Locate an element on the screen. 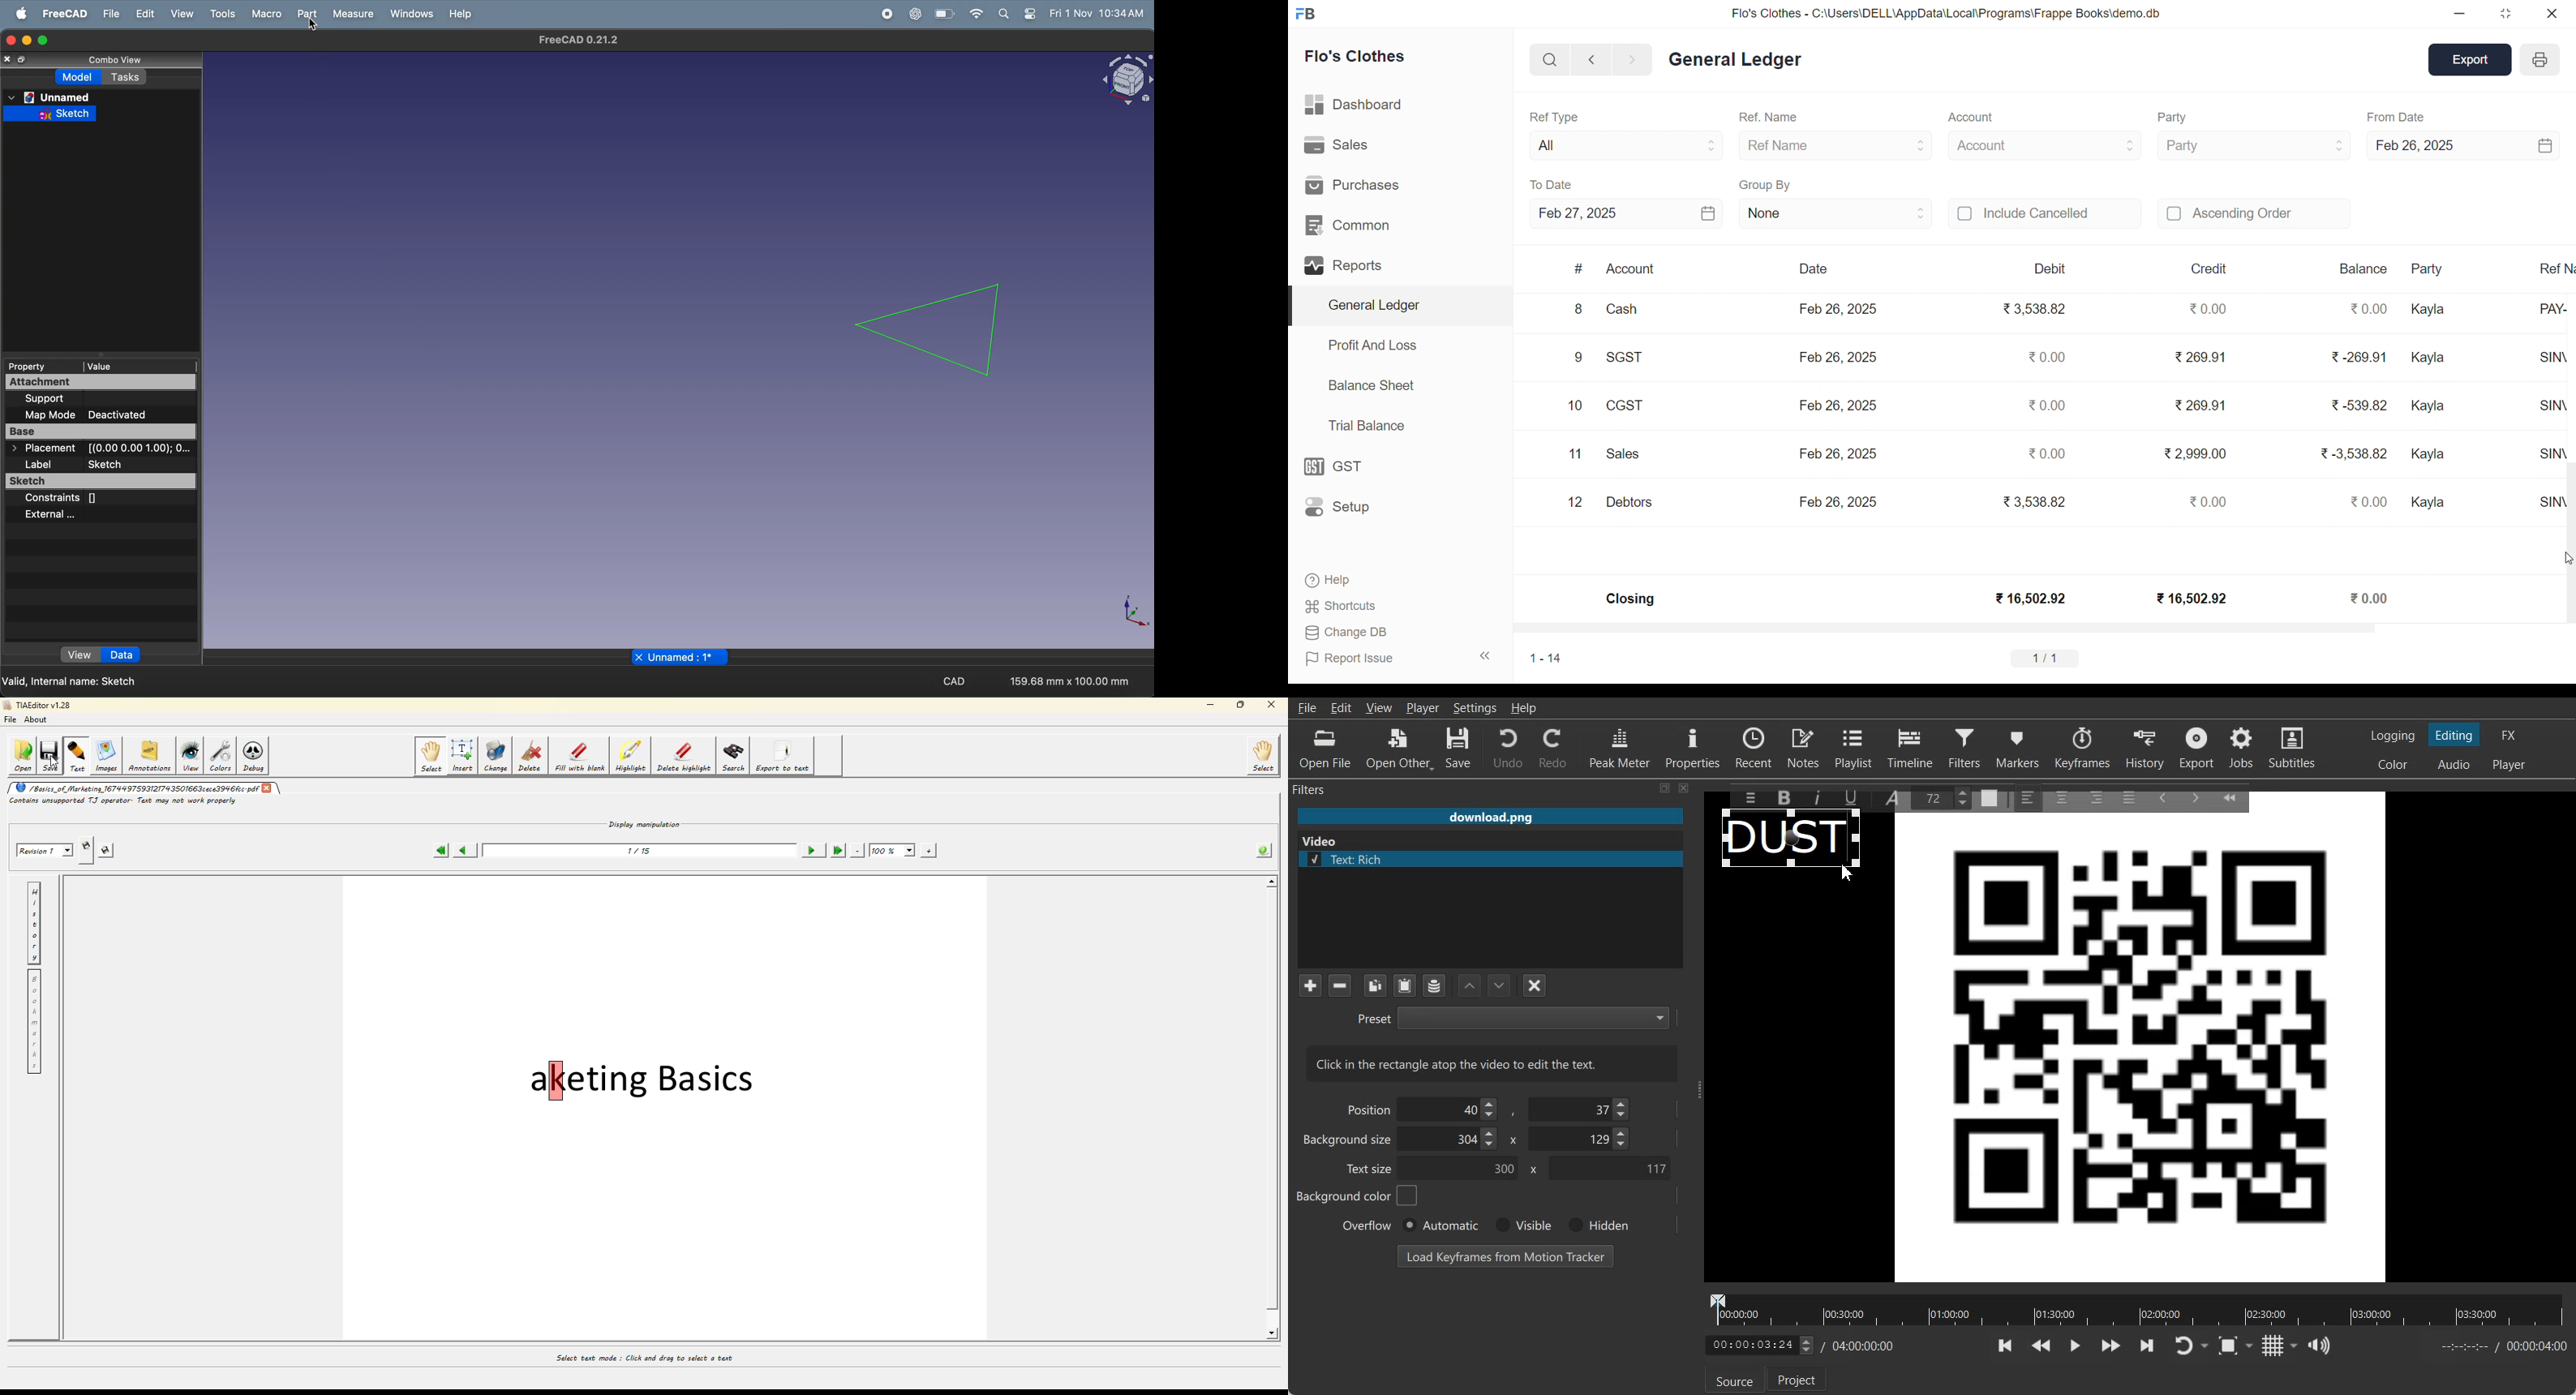  Video timeline is located at coordinates (2136, 1308).